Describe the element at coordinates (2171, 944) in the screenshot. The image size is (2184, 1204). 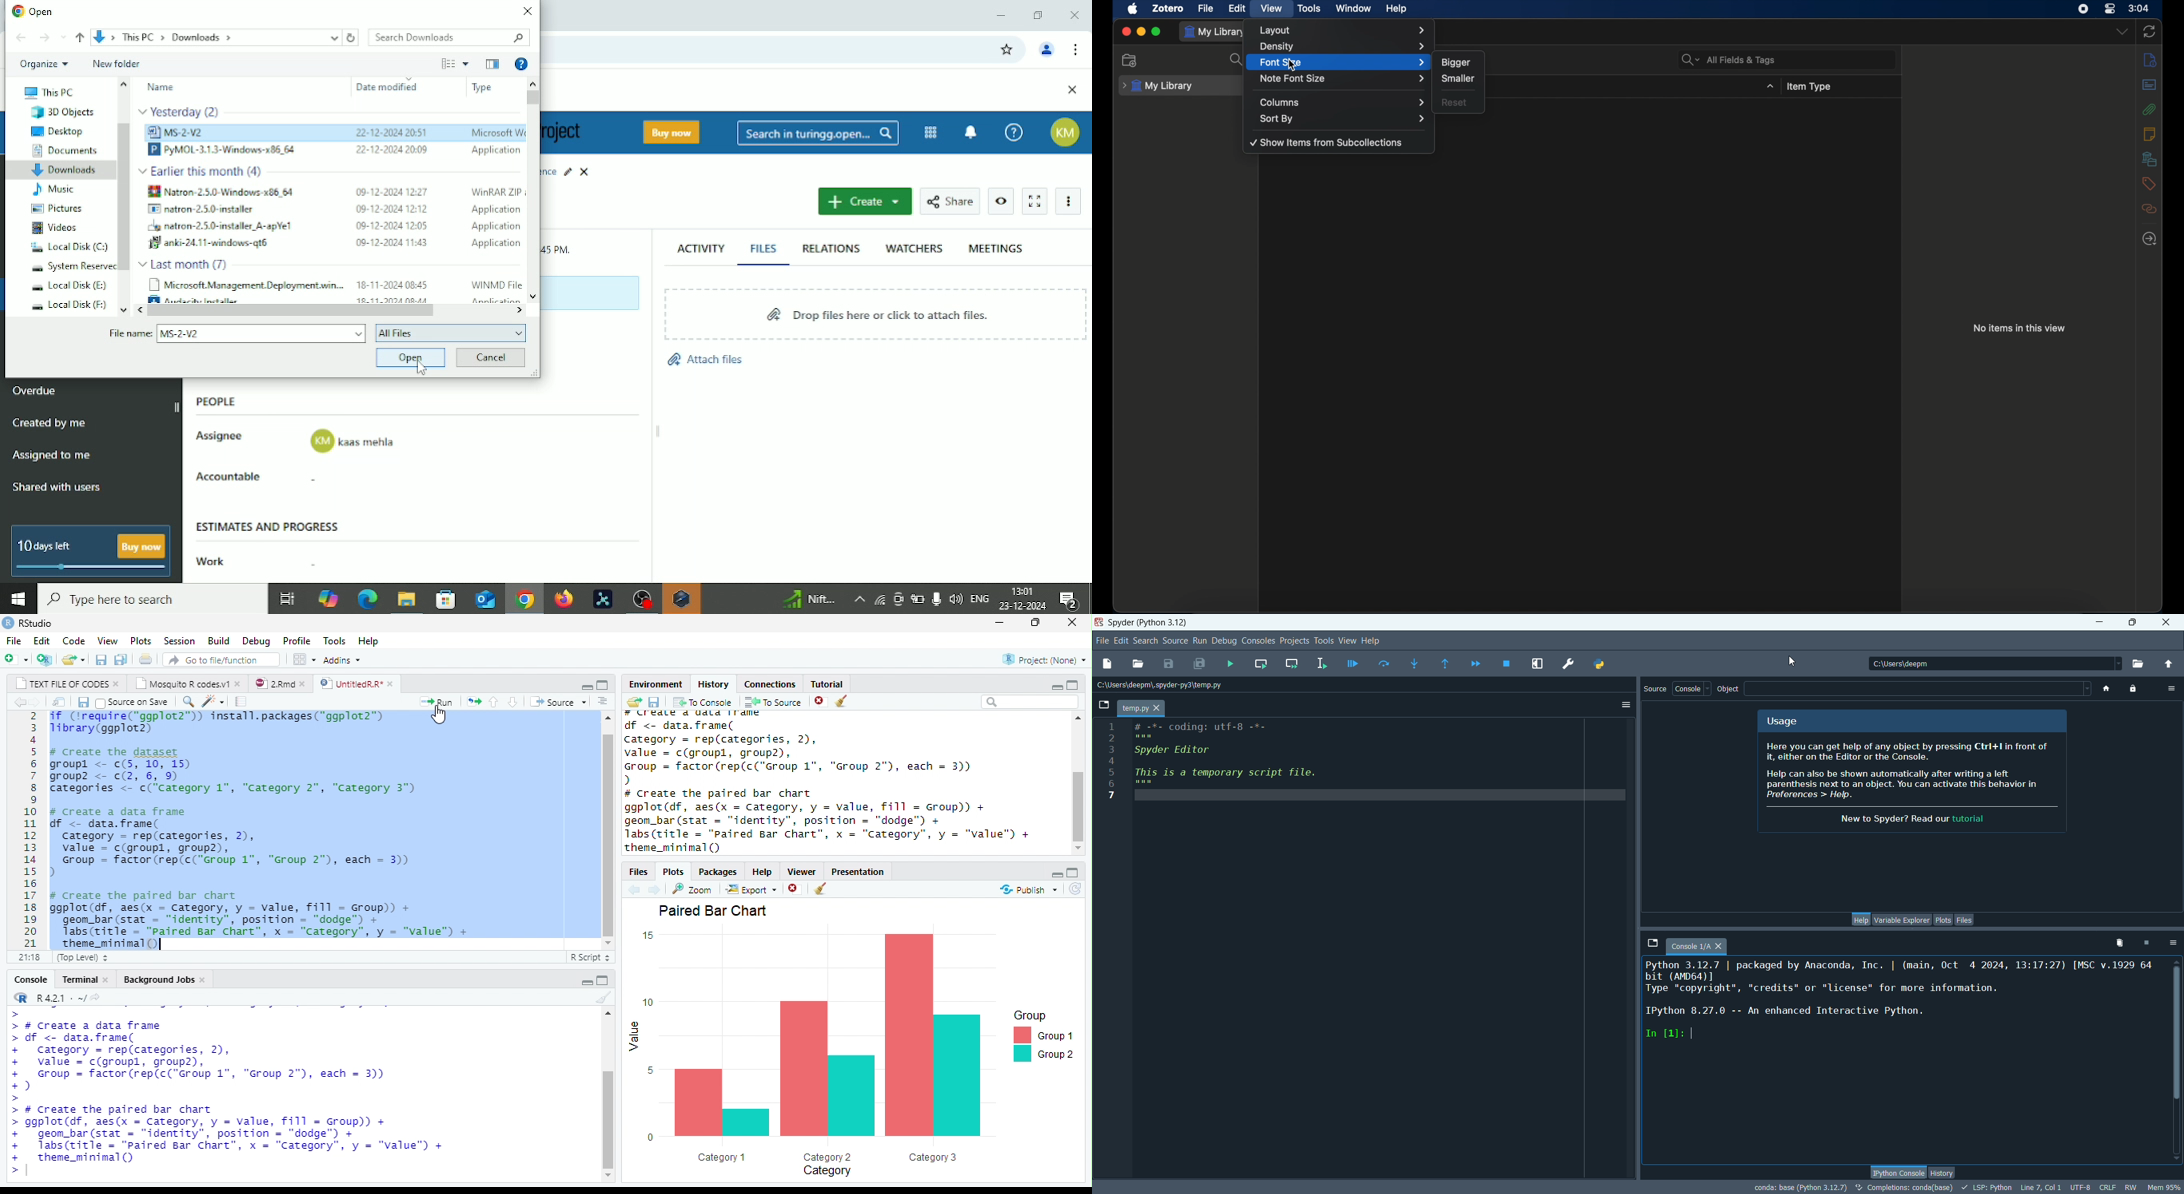
I see `options` at that location.